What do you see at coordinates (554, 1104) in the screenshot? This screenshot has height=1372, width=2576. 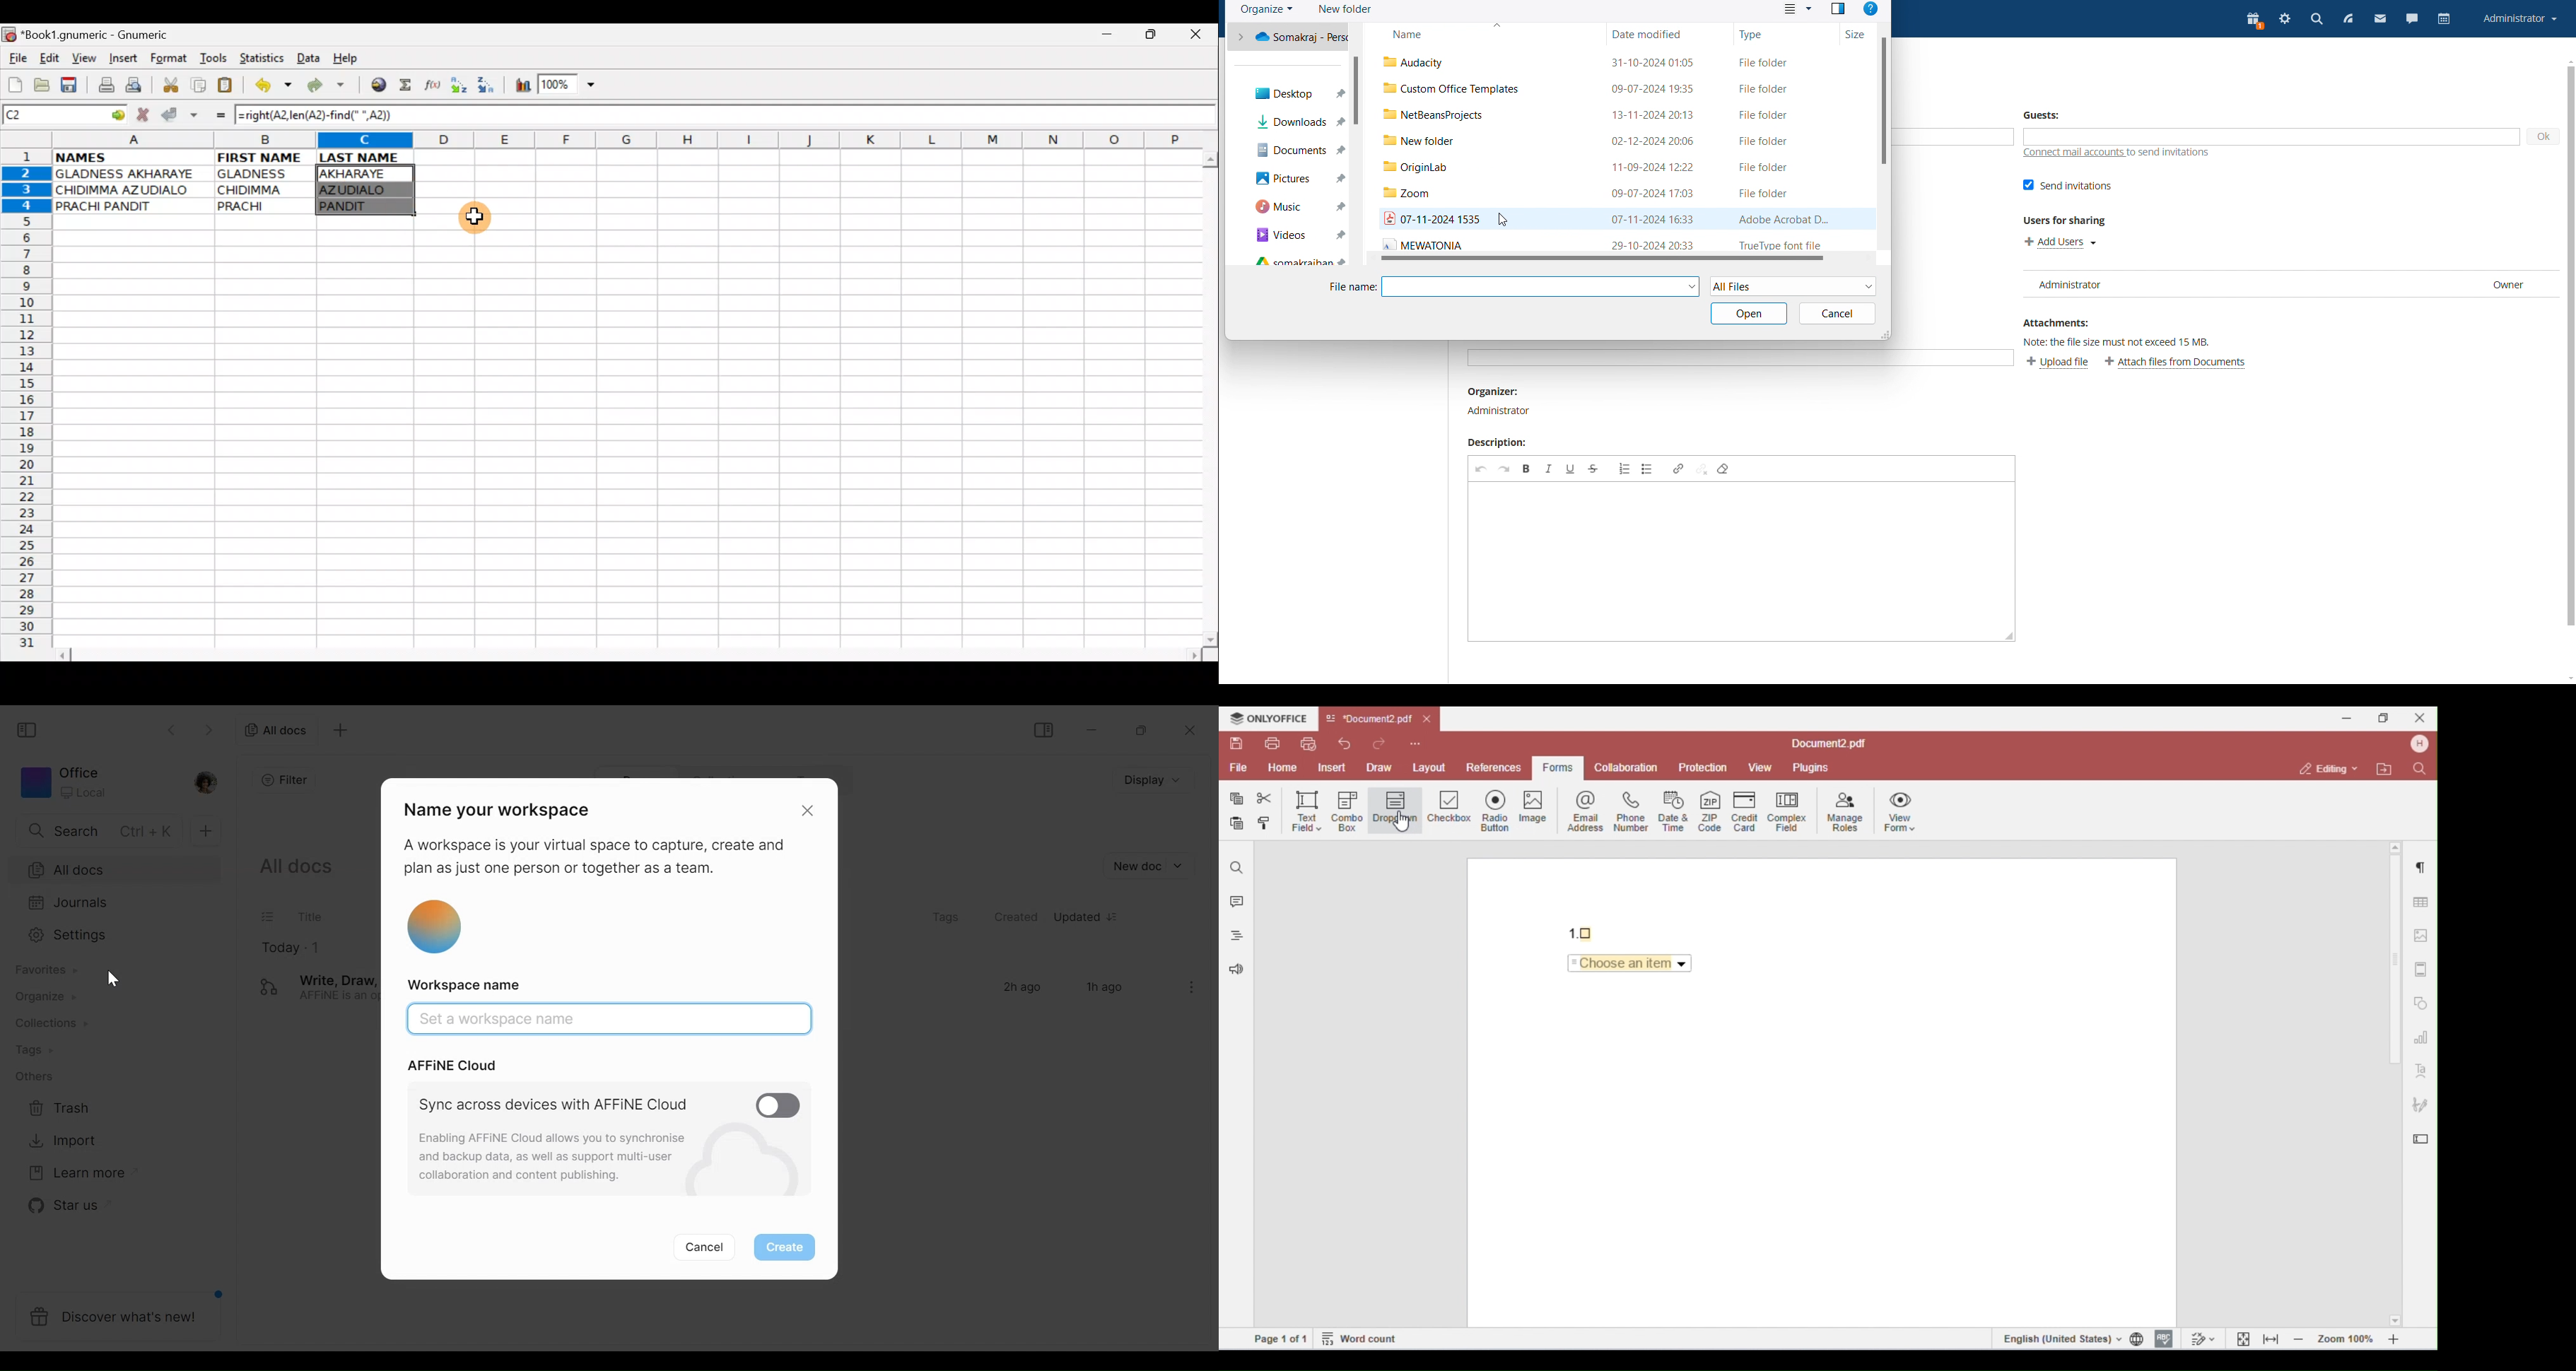 I see `Sync across devices with AFFiNE Cloud` at bounding box center [554, 1104].